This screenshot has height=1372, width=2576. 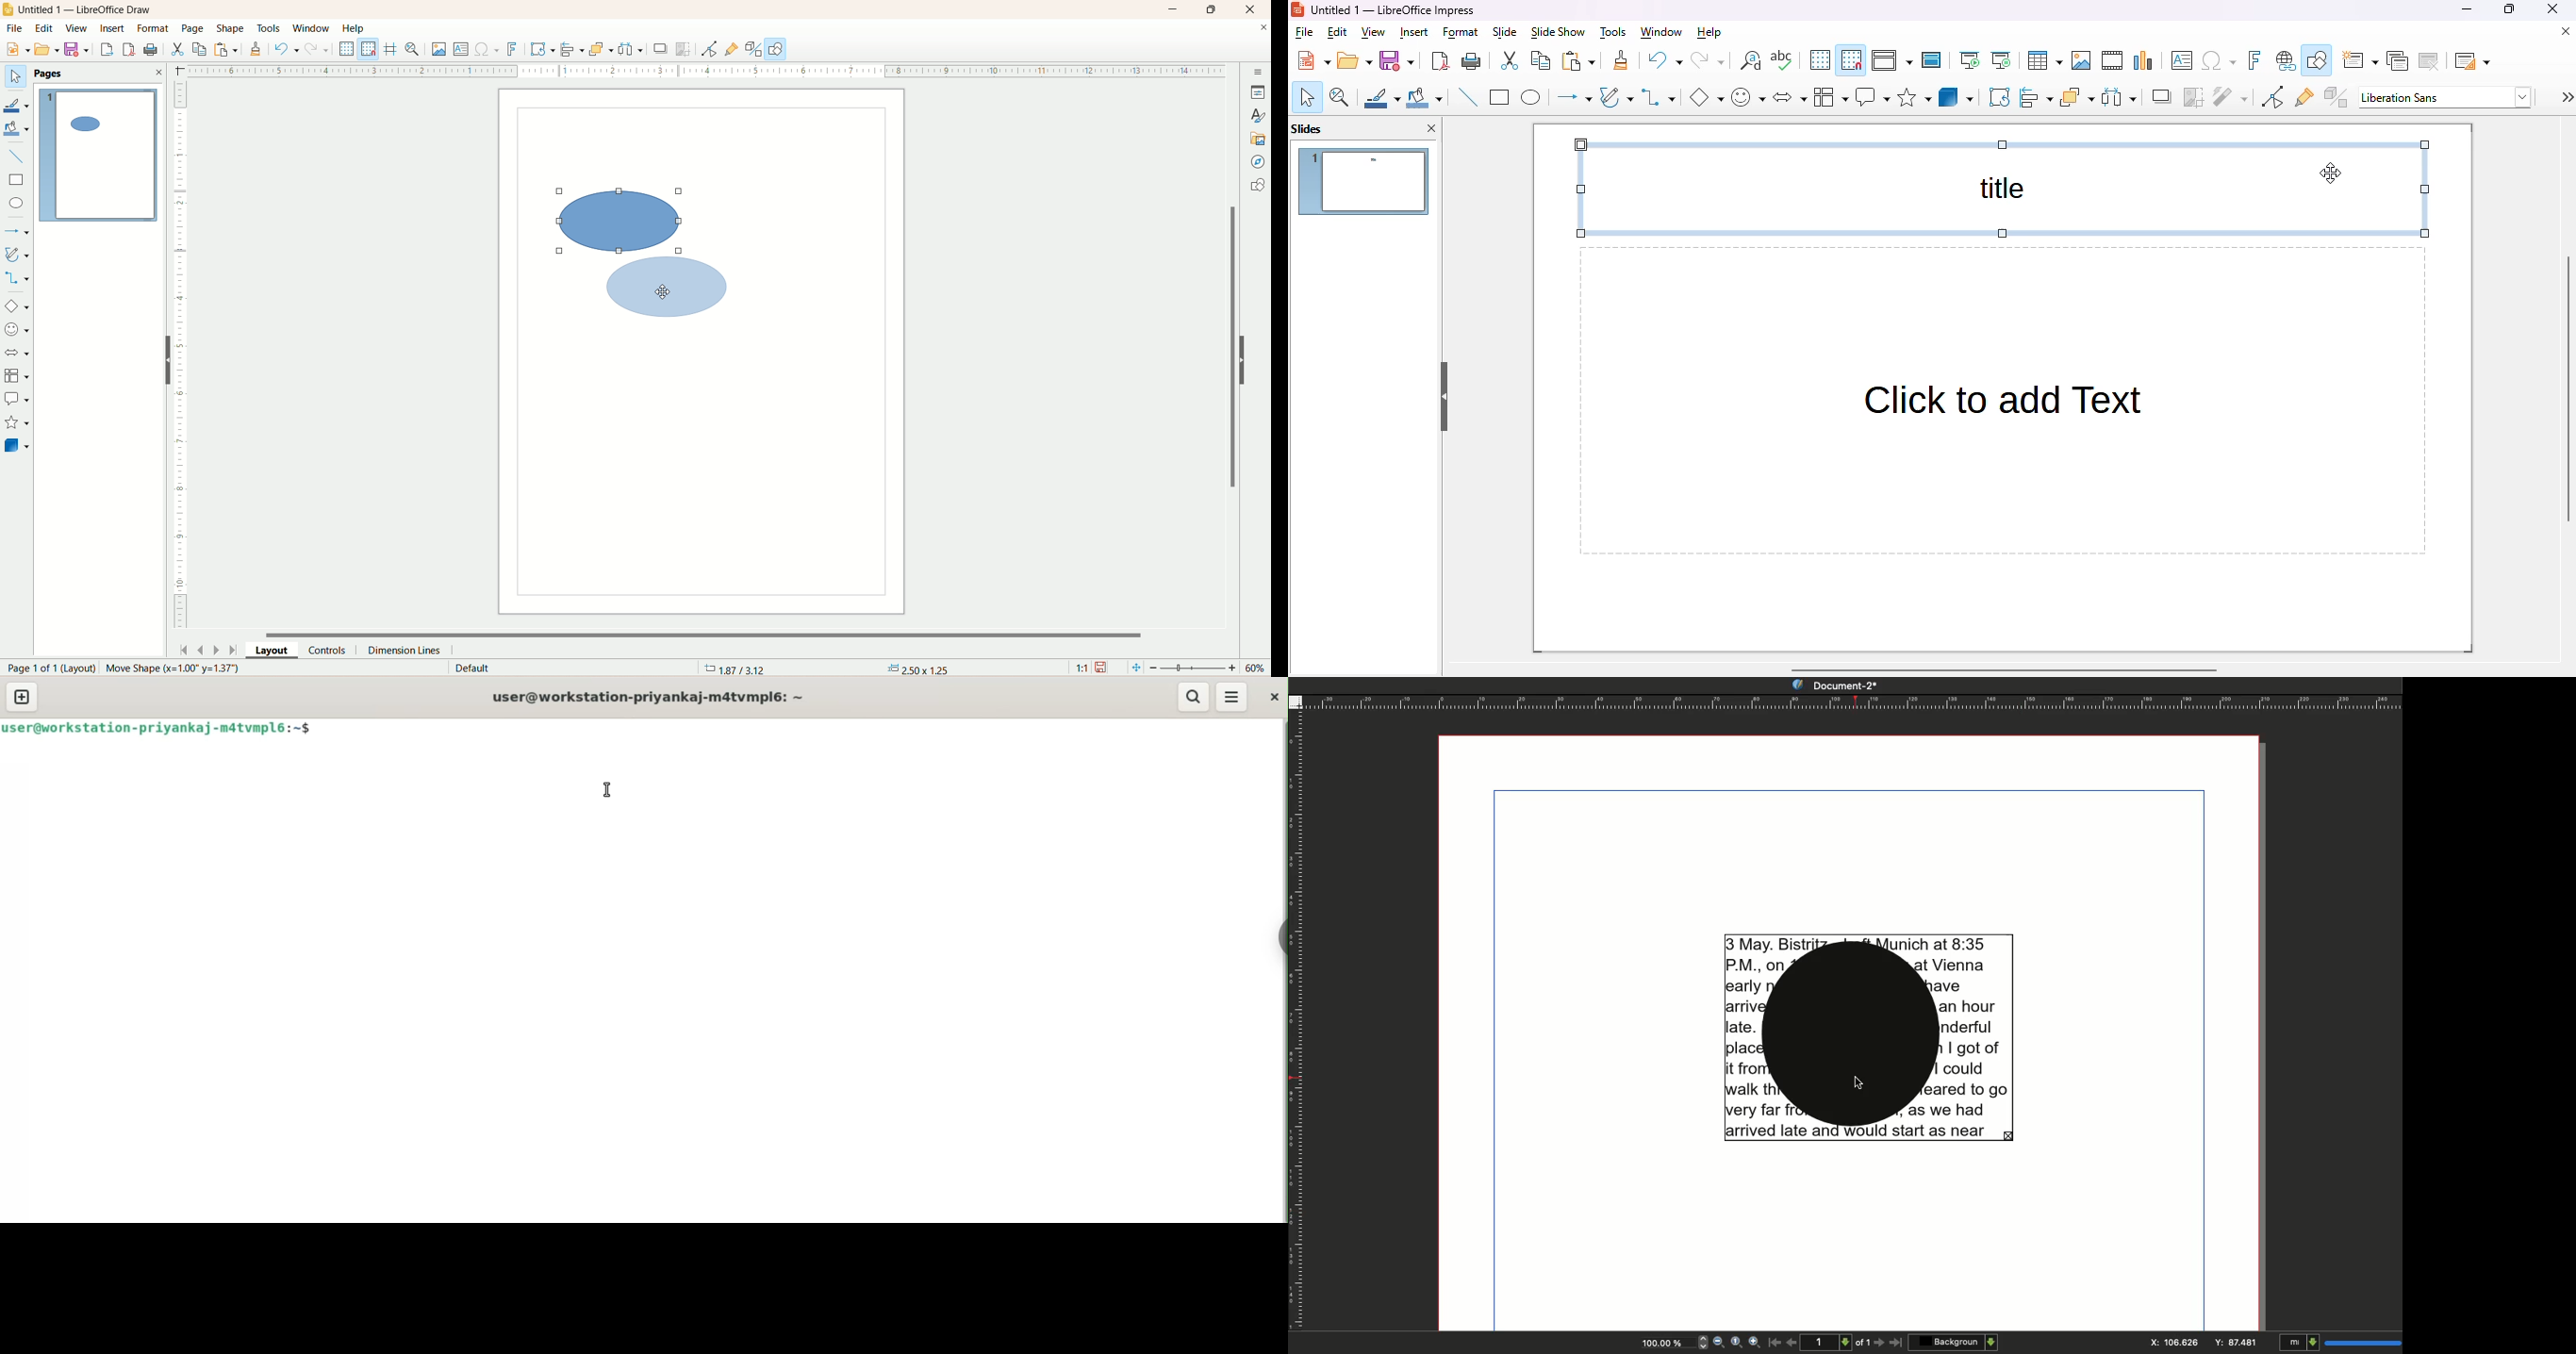 What do you see at coordinates (1852, 60) in the screenshot?
I see `snap to grid` at bounding box center [1852, 60].